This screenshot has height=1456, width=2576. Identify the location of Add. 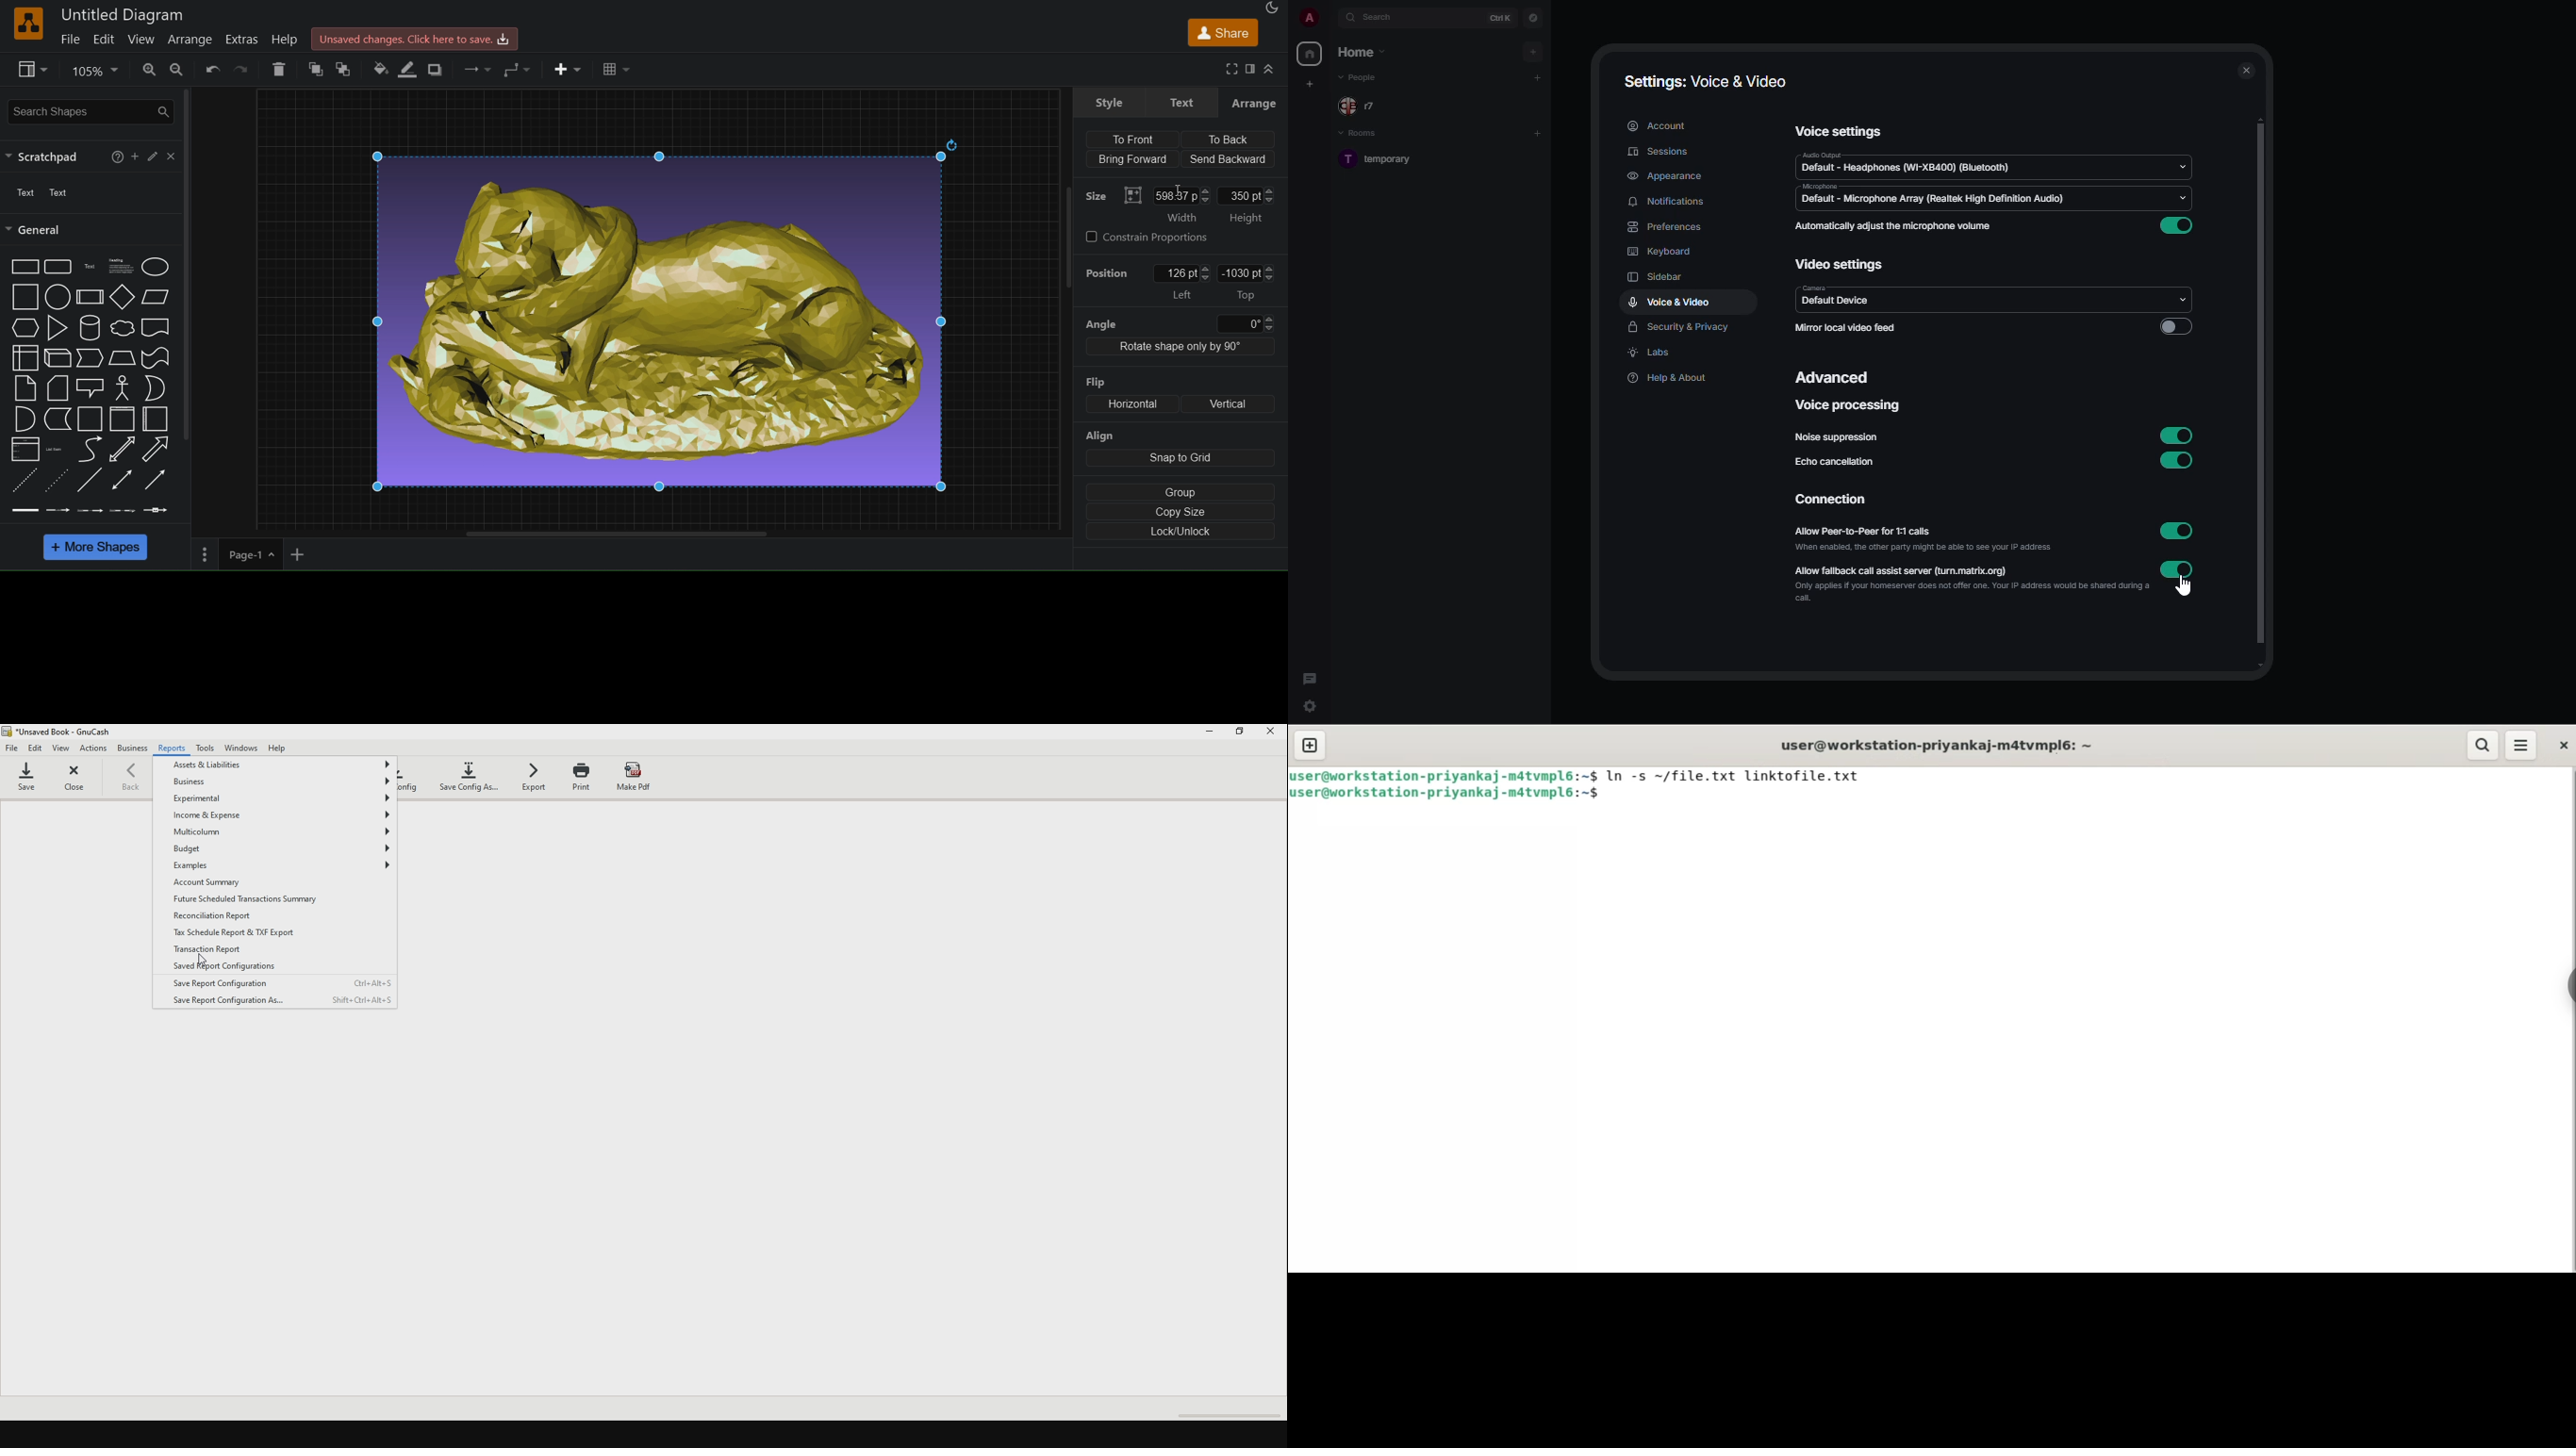
(133, 156).